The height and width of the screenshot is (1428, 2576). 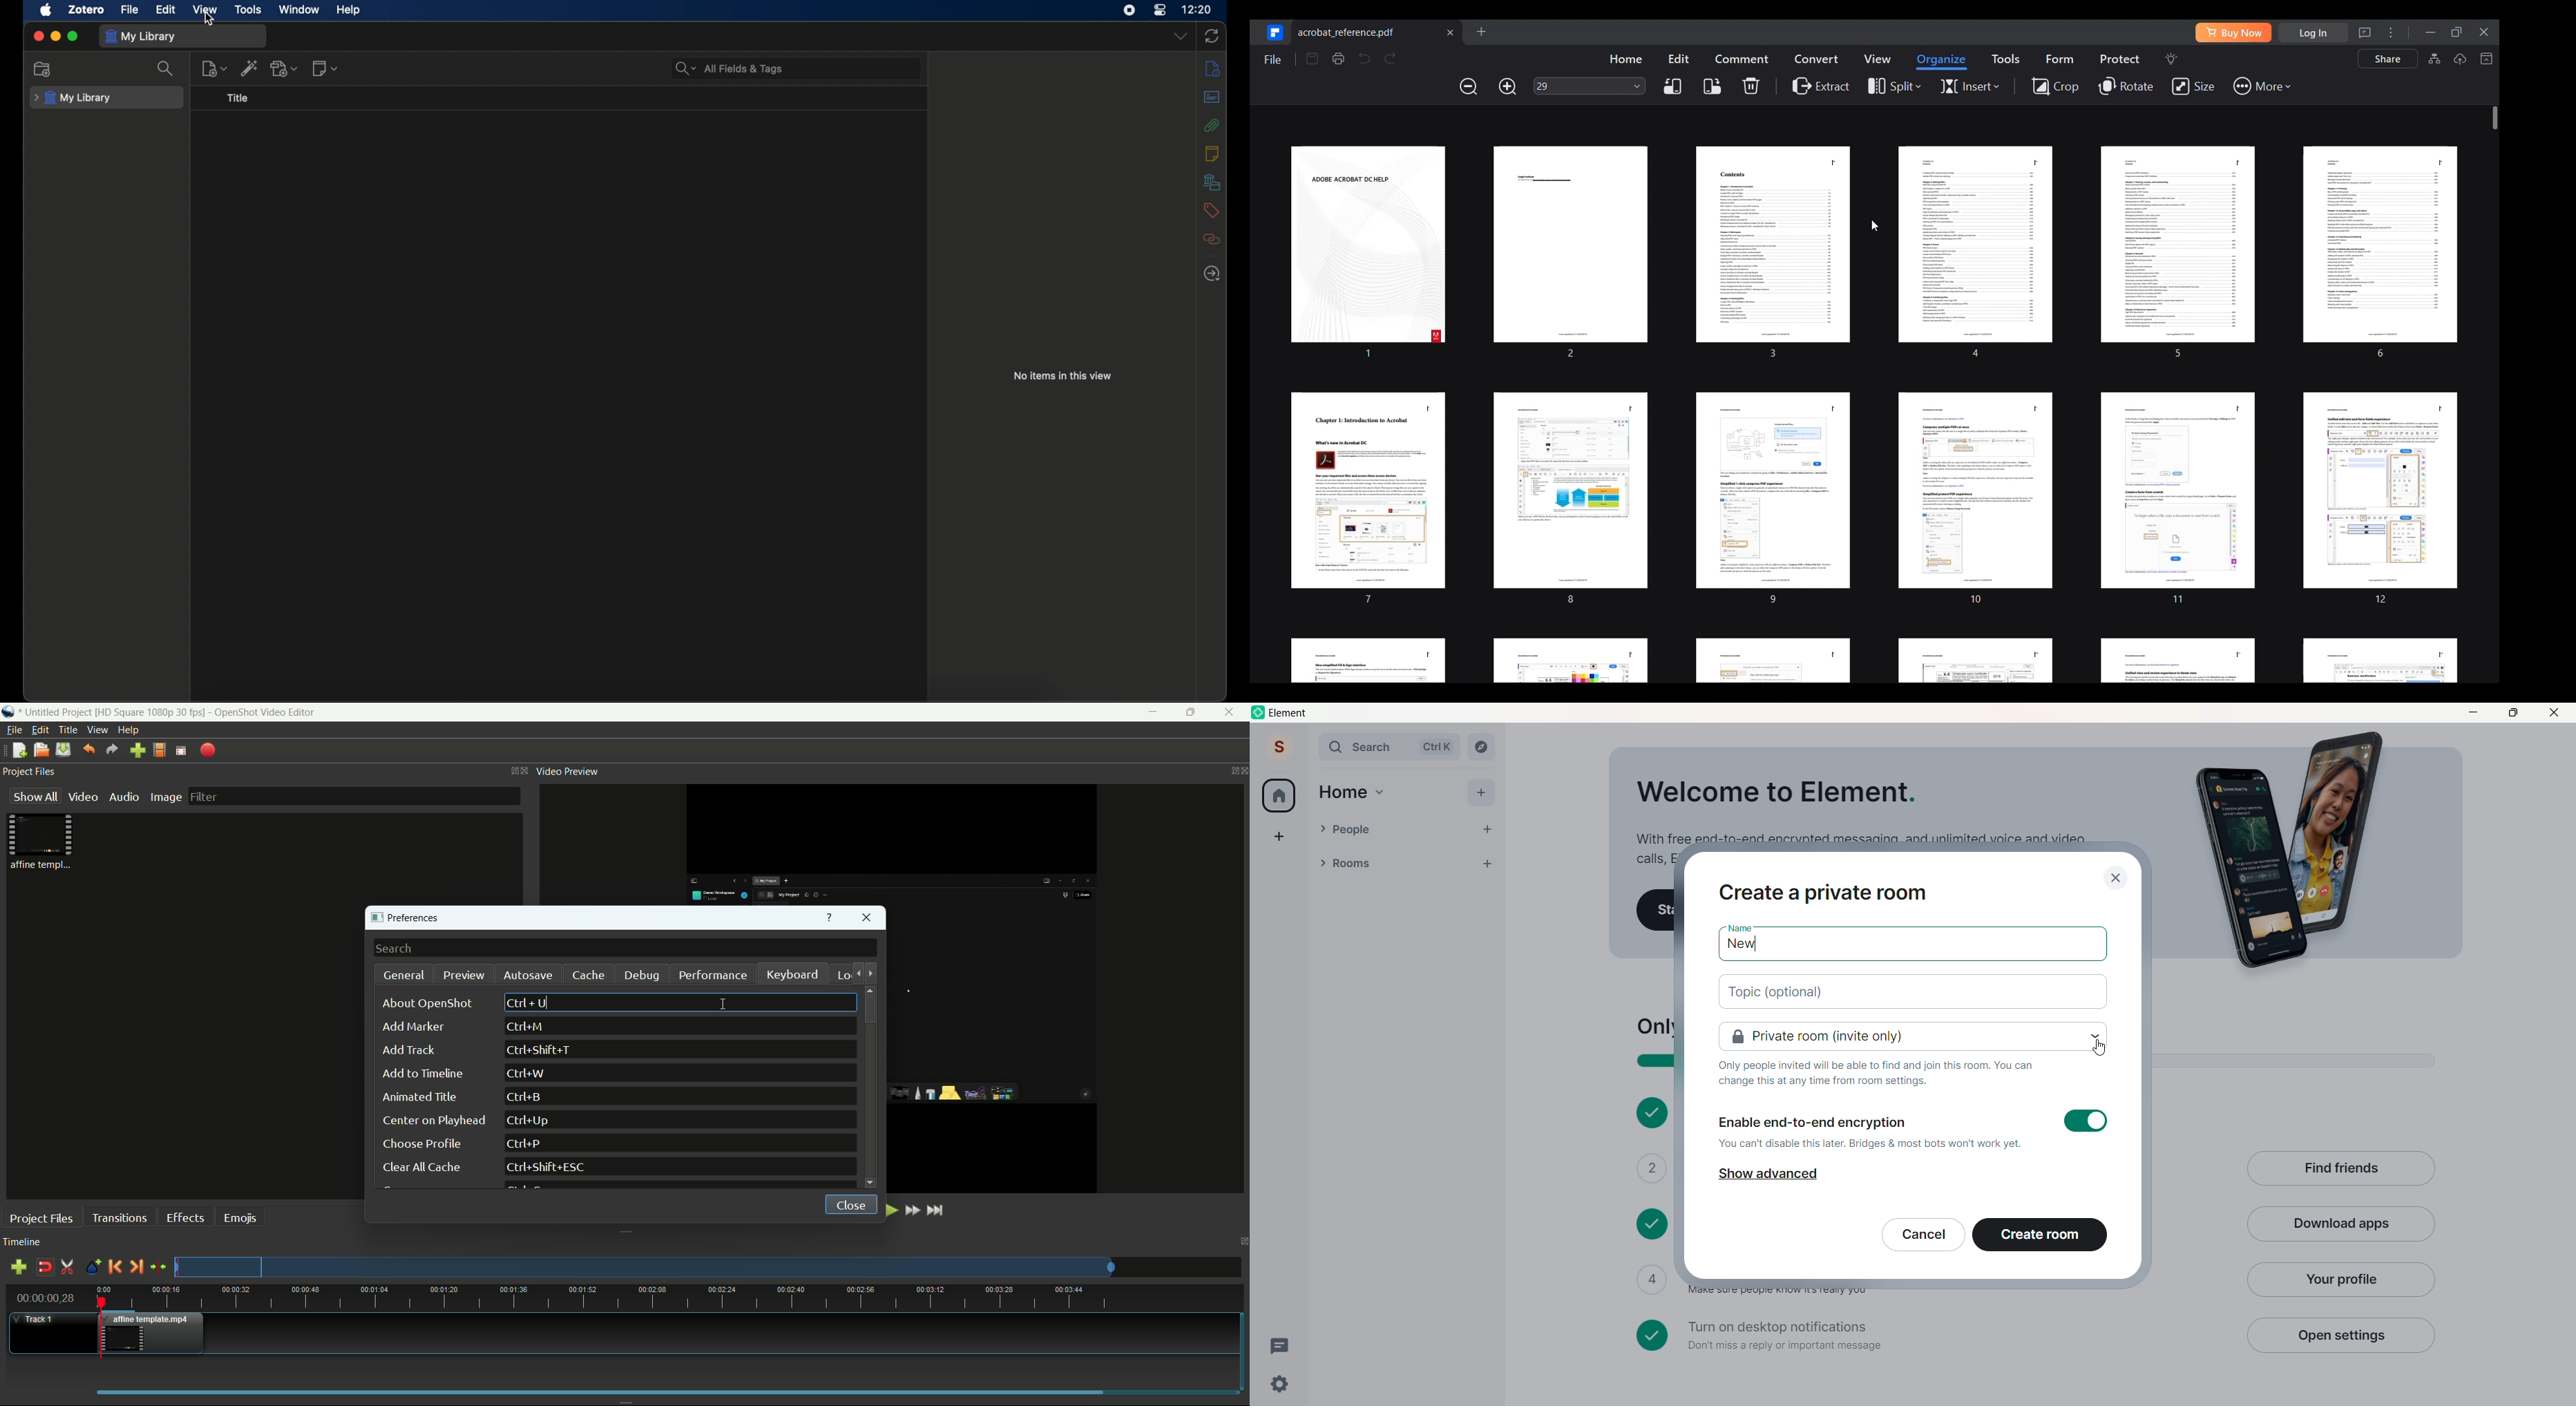 I want to click on no items in this view, so click(x=1063, y=376).